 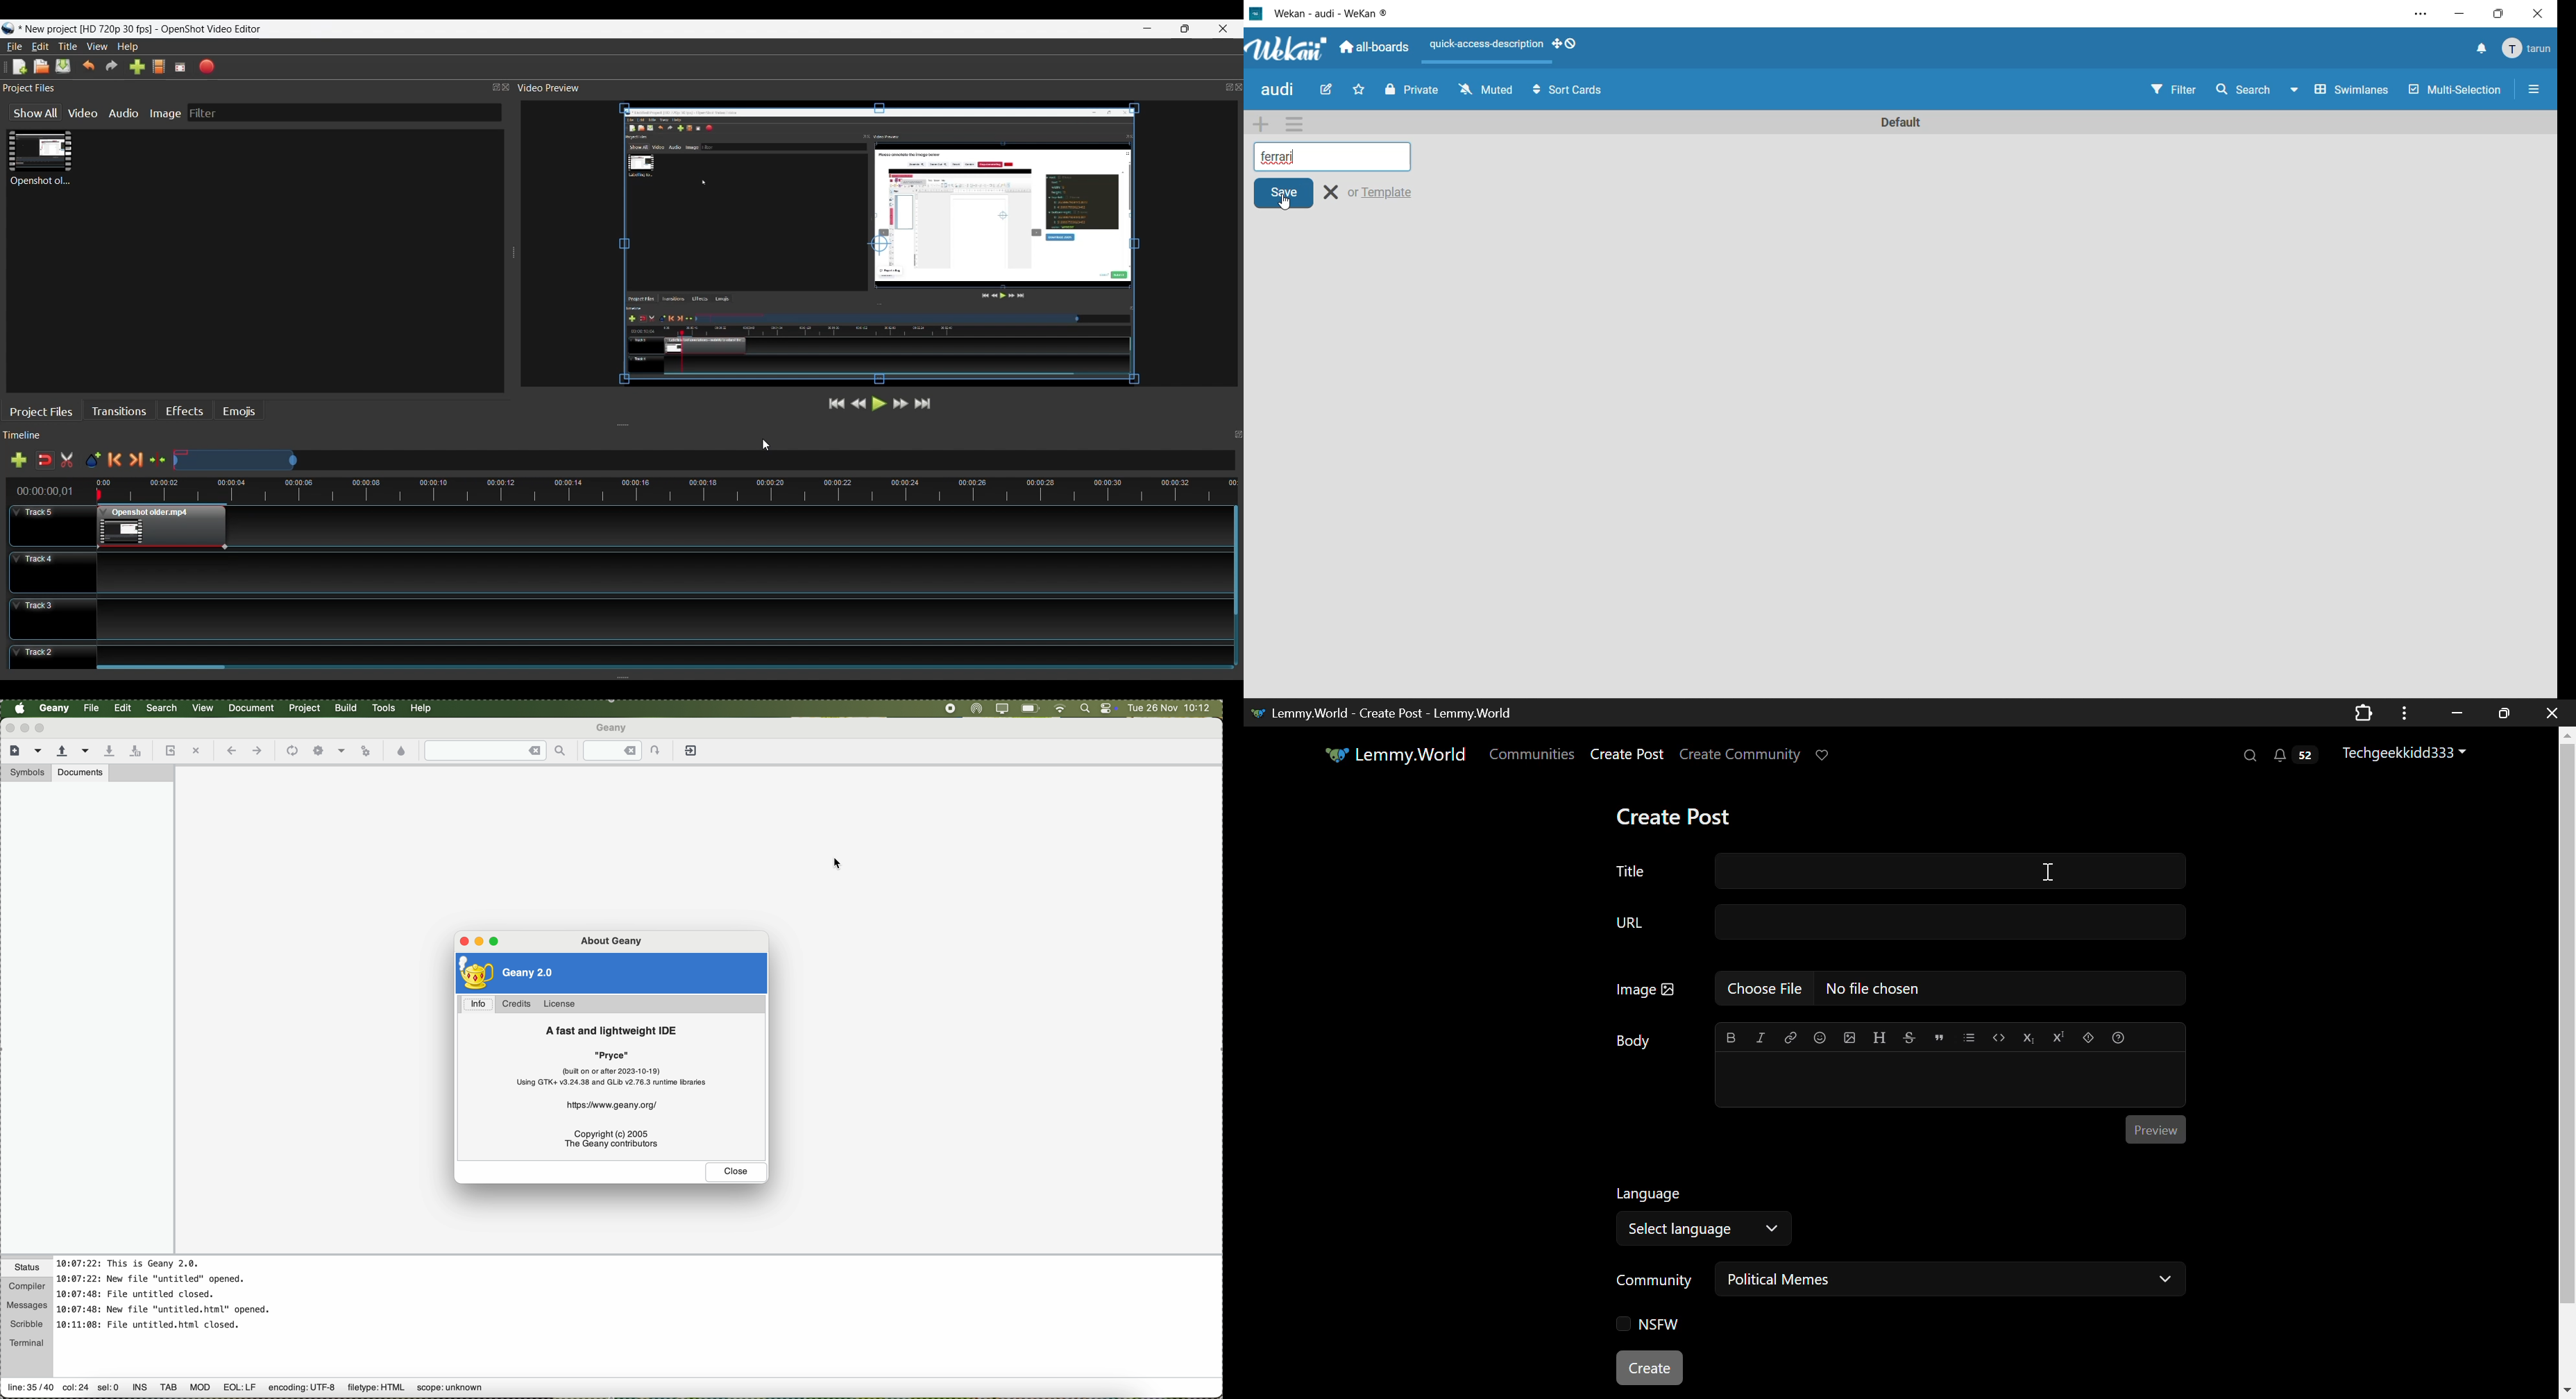 What do you see at coordinates (2298, 757) in the screenshot?
I see `Notifications` at bounding box center [2298, 757].